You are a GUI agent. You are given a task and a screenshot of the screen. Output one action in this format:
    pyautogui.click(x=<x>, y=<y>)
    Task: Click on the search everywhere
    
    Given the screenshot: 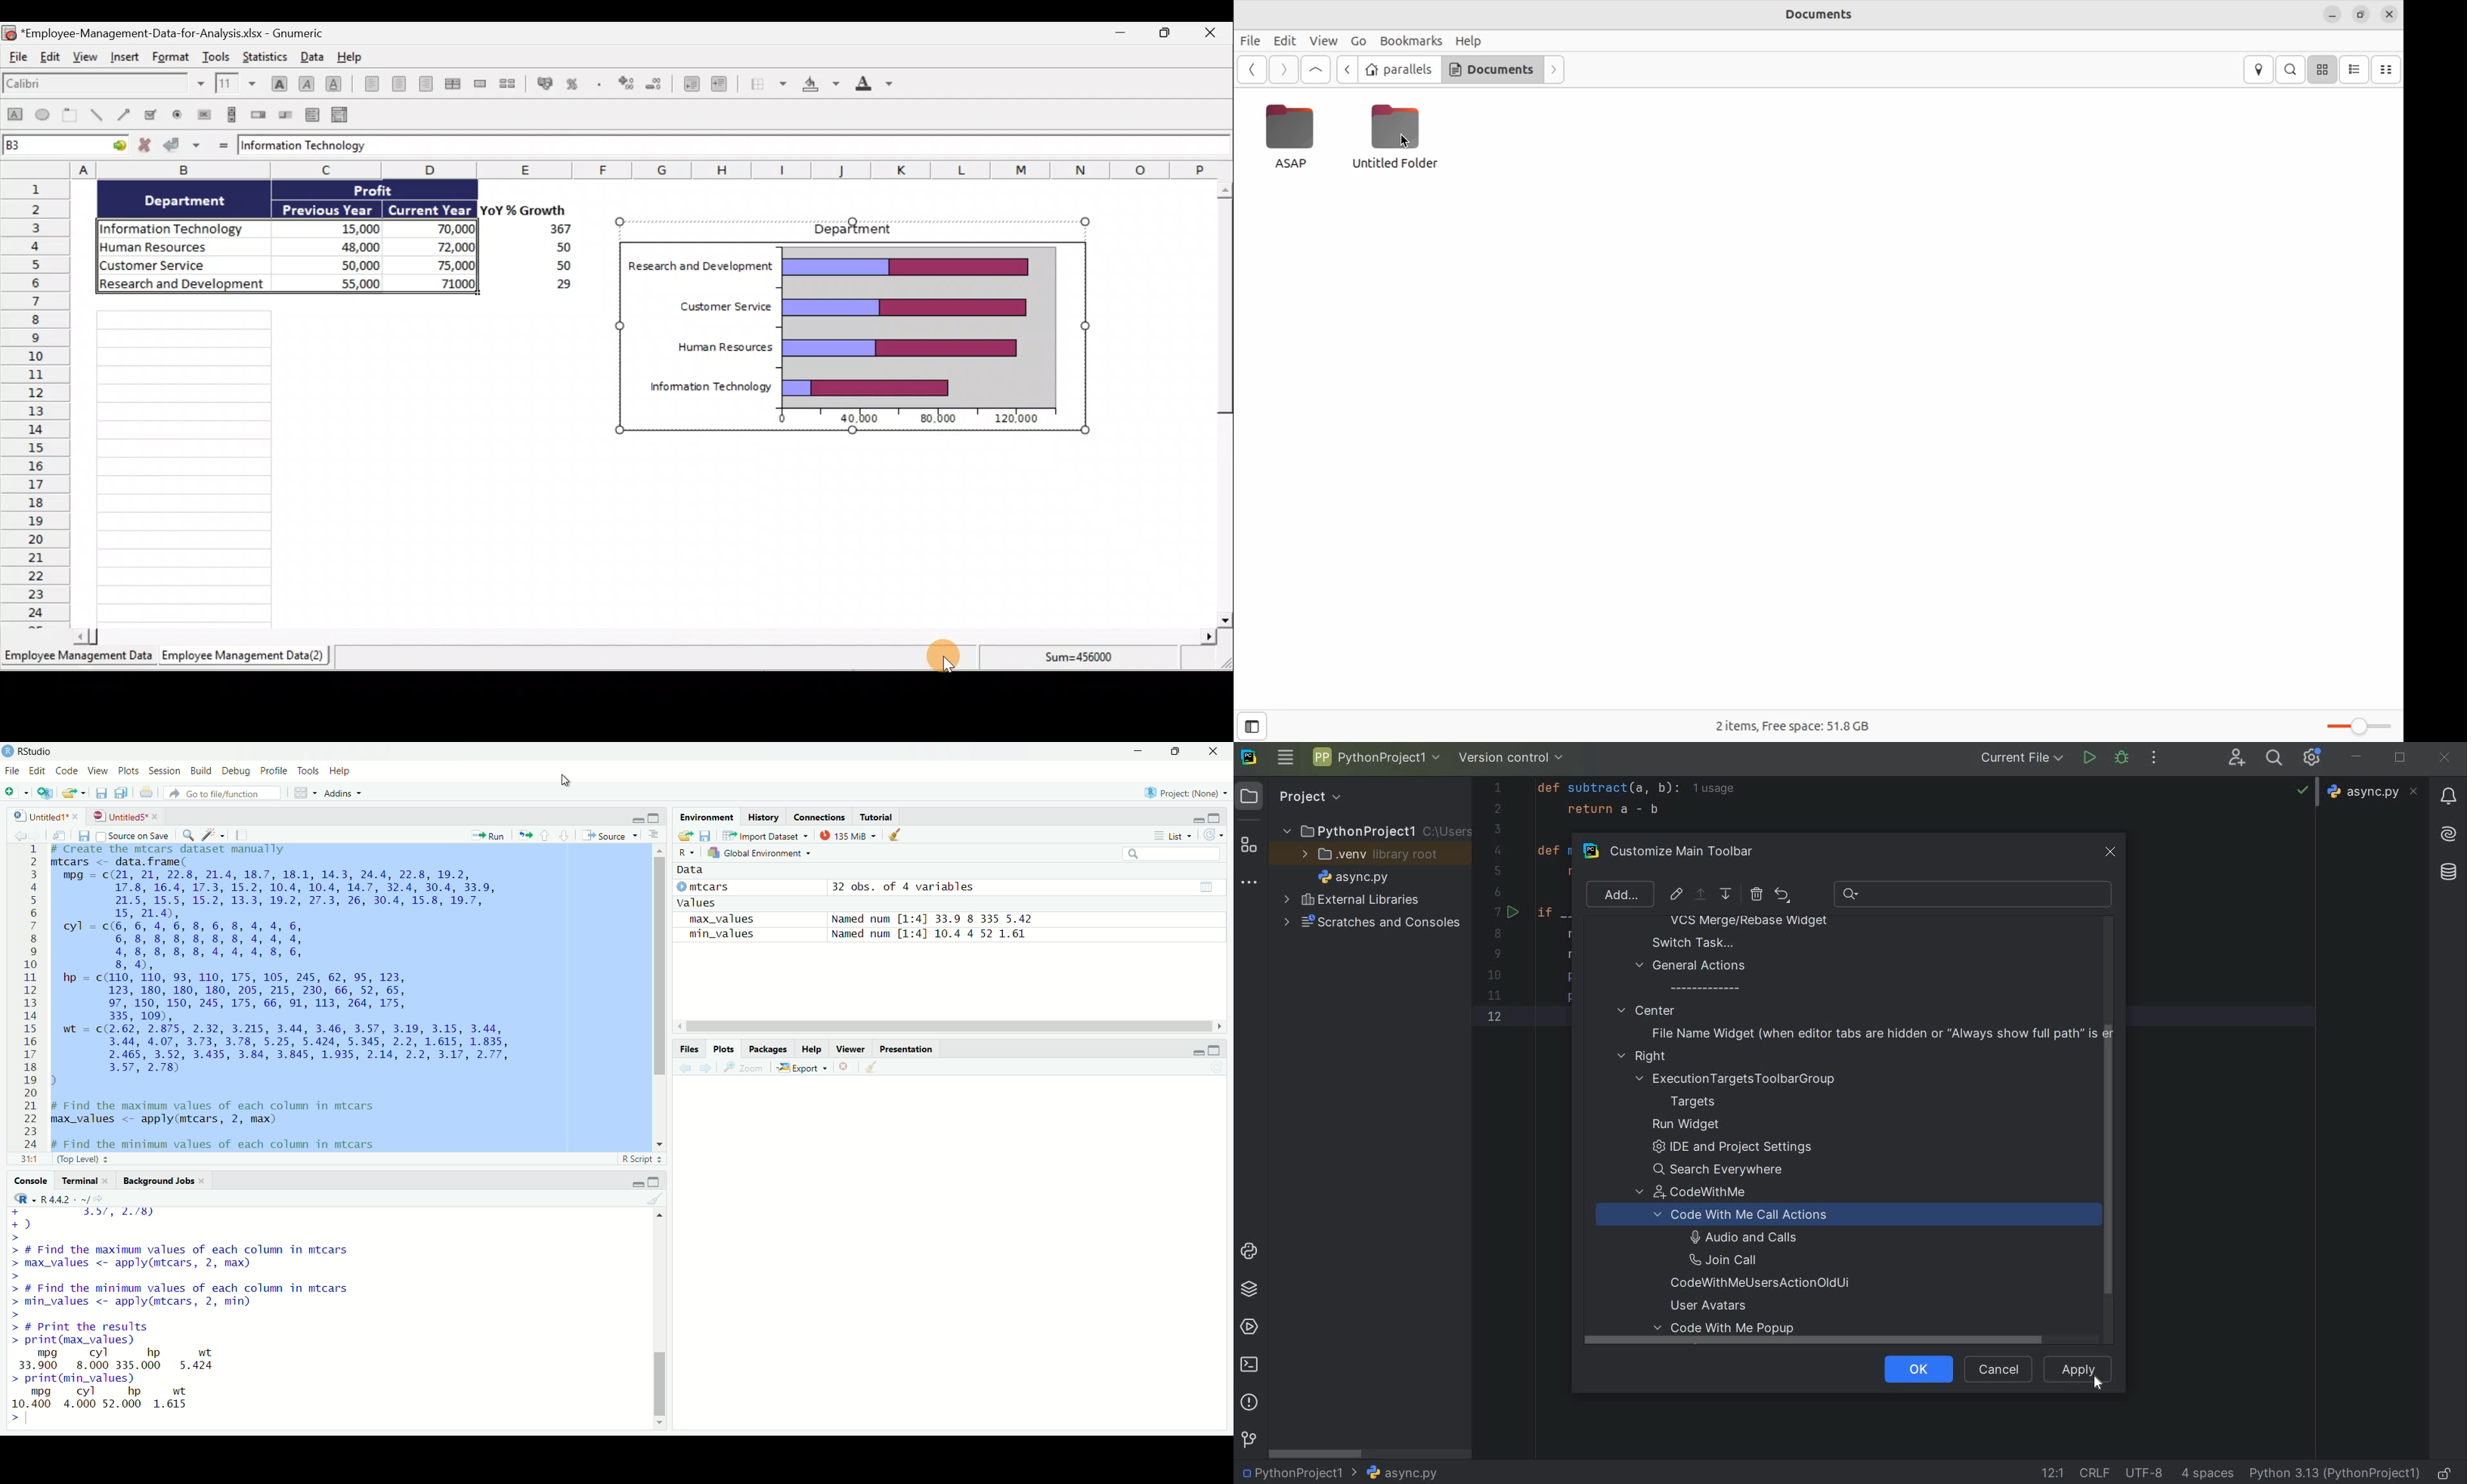 What is the action you would take?
    pyautogui.click(x=1724, y=1170)
    